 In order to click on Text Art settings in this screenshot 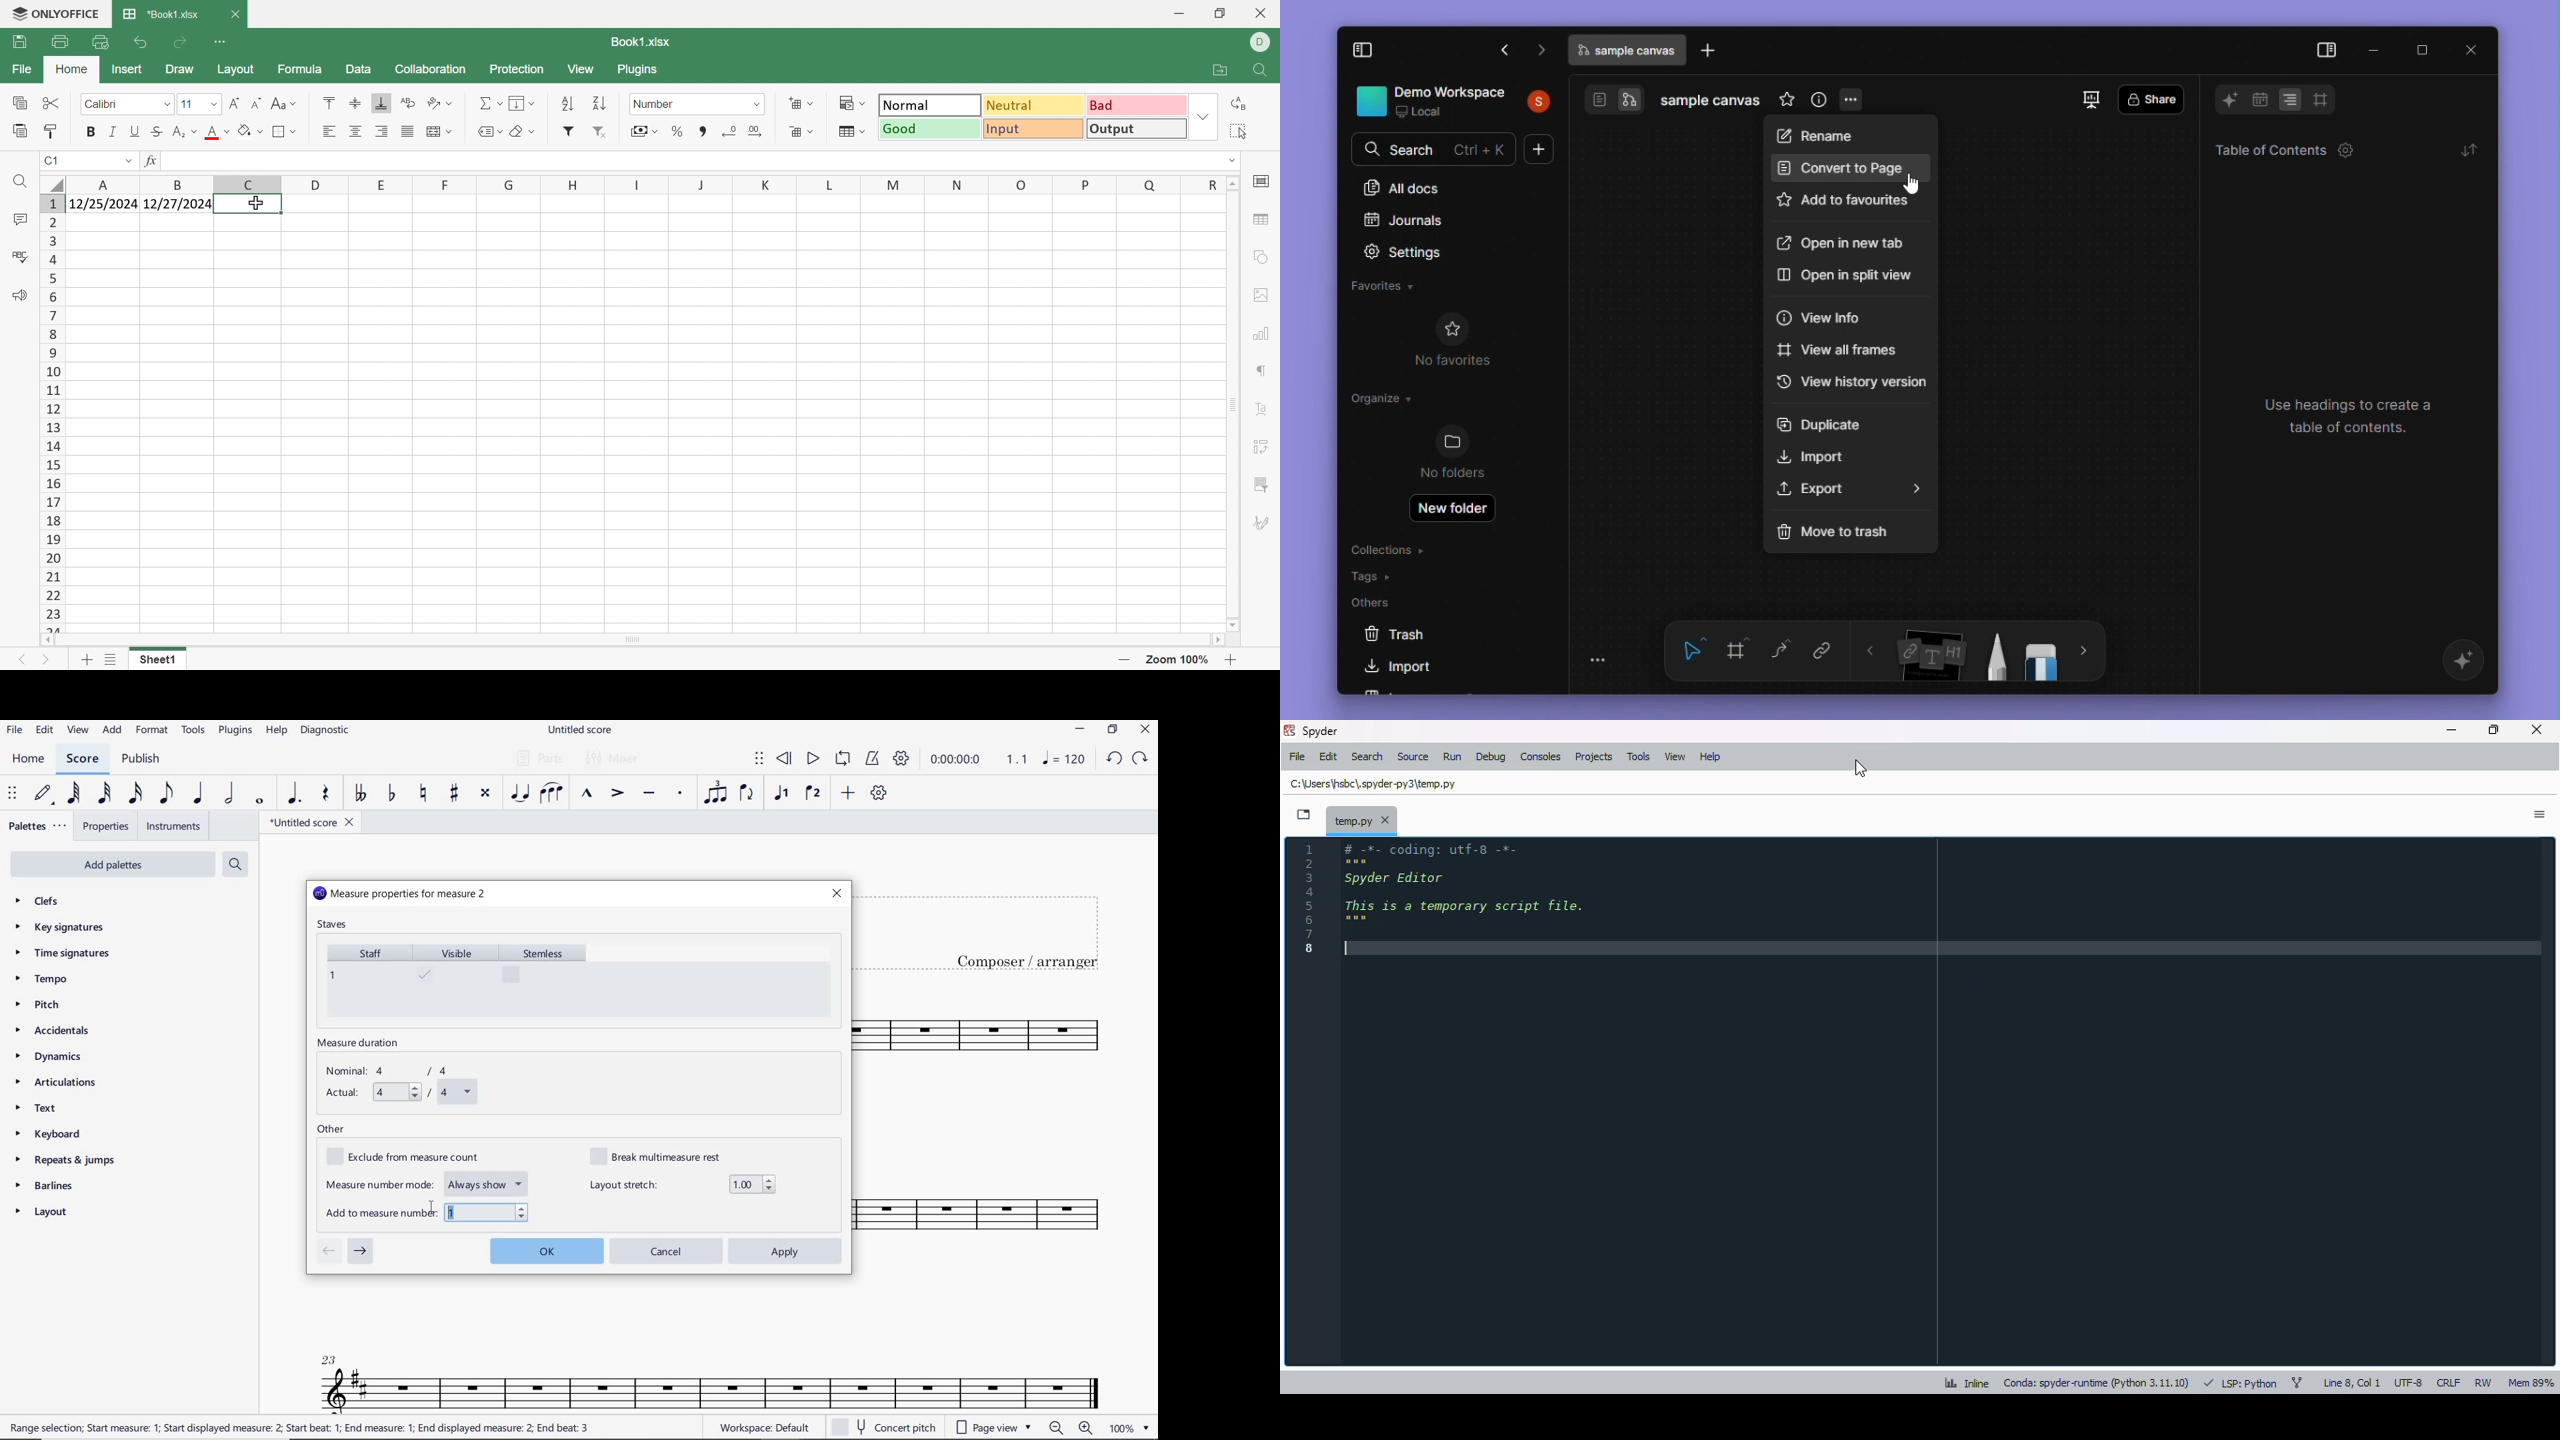, I will do `click(1257, 411)`.